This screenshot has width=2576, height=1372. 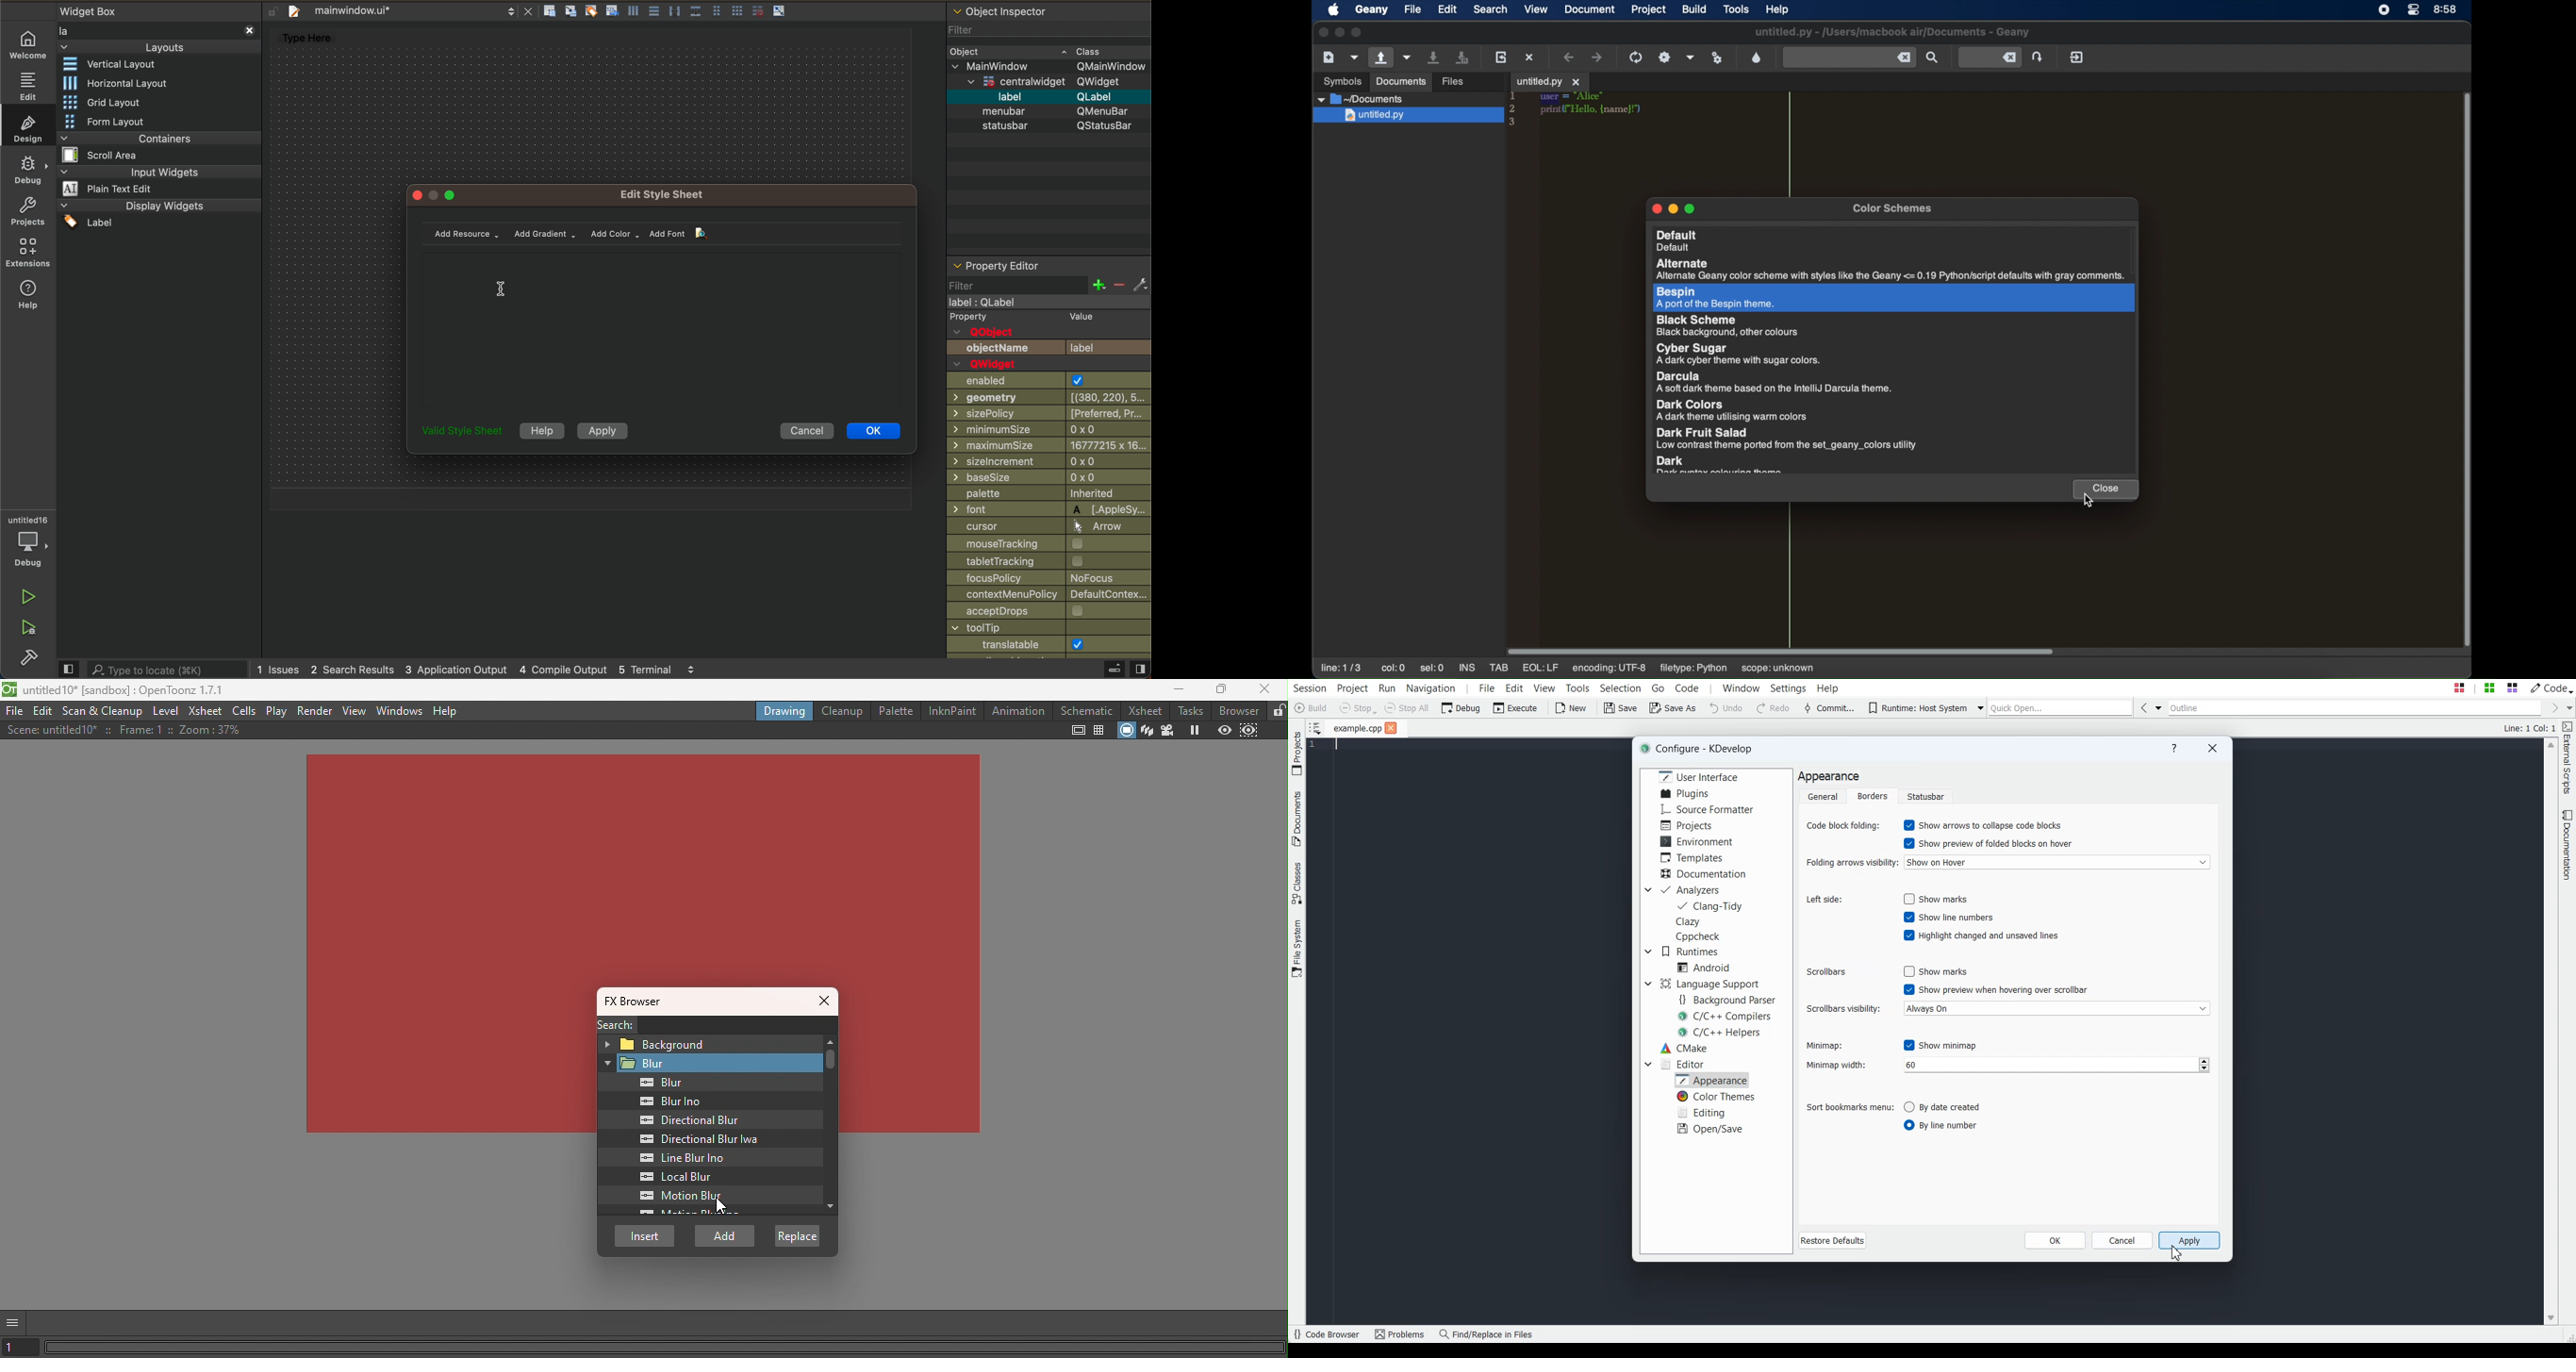 I want to click on Problems, so click(x=1403, y=1335).